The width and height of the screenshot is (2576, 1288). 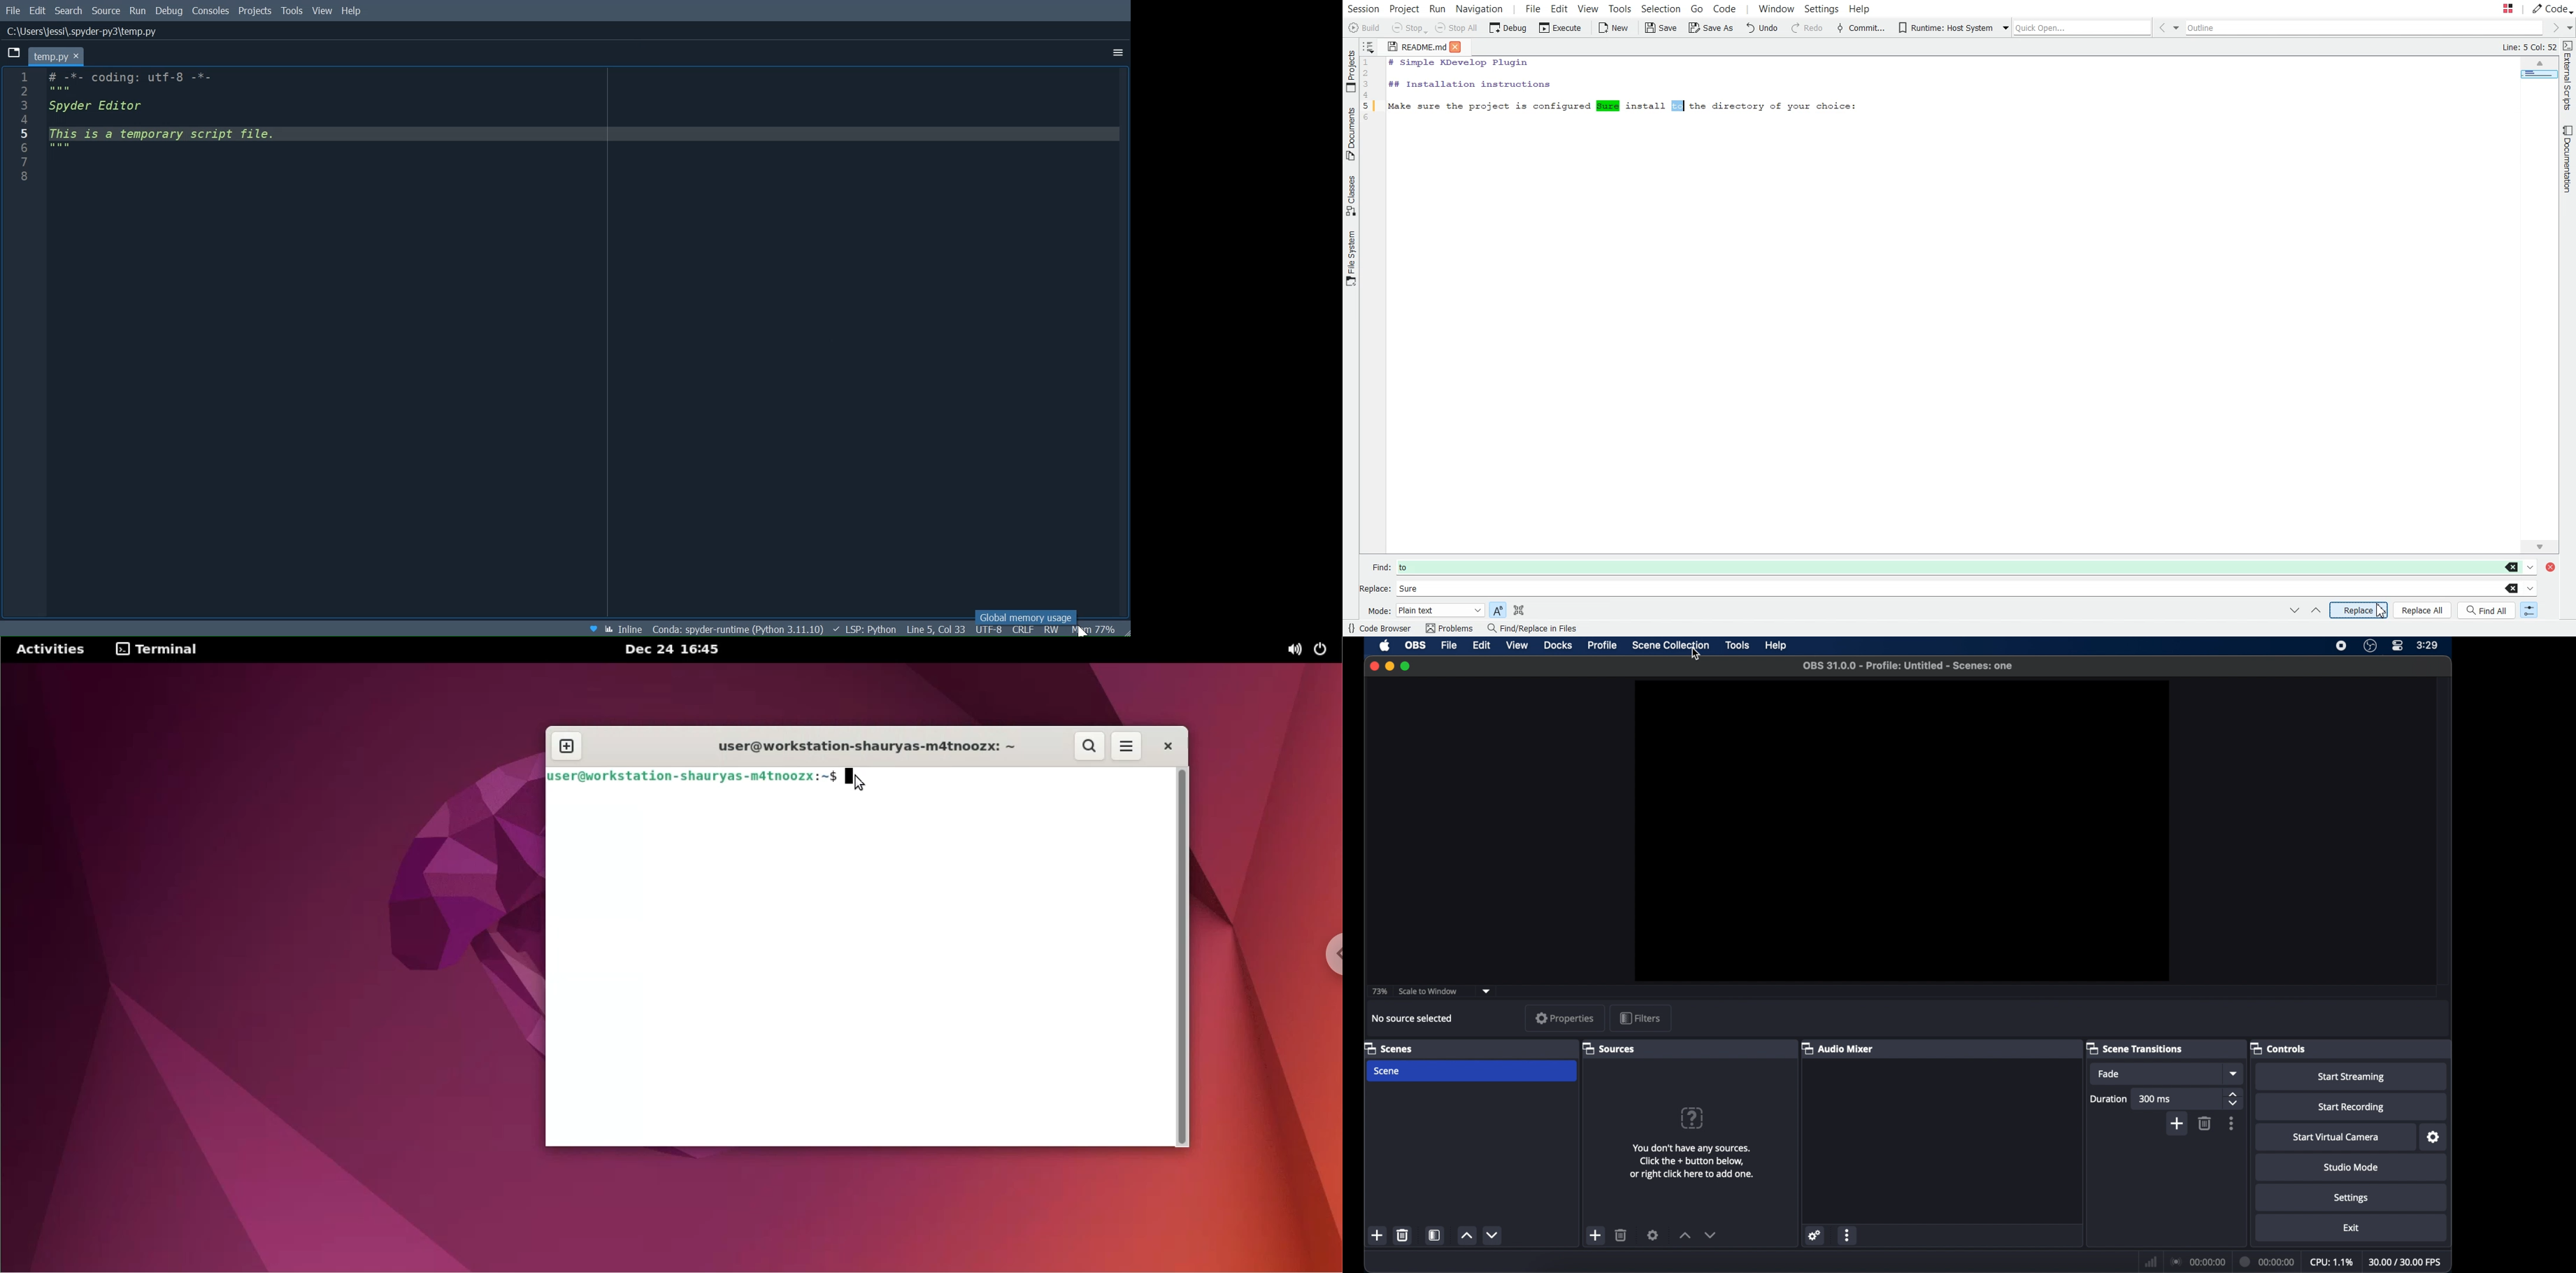 I want to click on connection, so click(x=2197, y=1261).